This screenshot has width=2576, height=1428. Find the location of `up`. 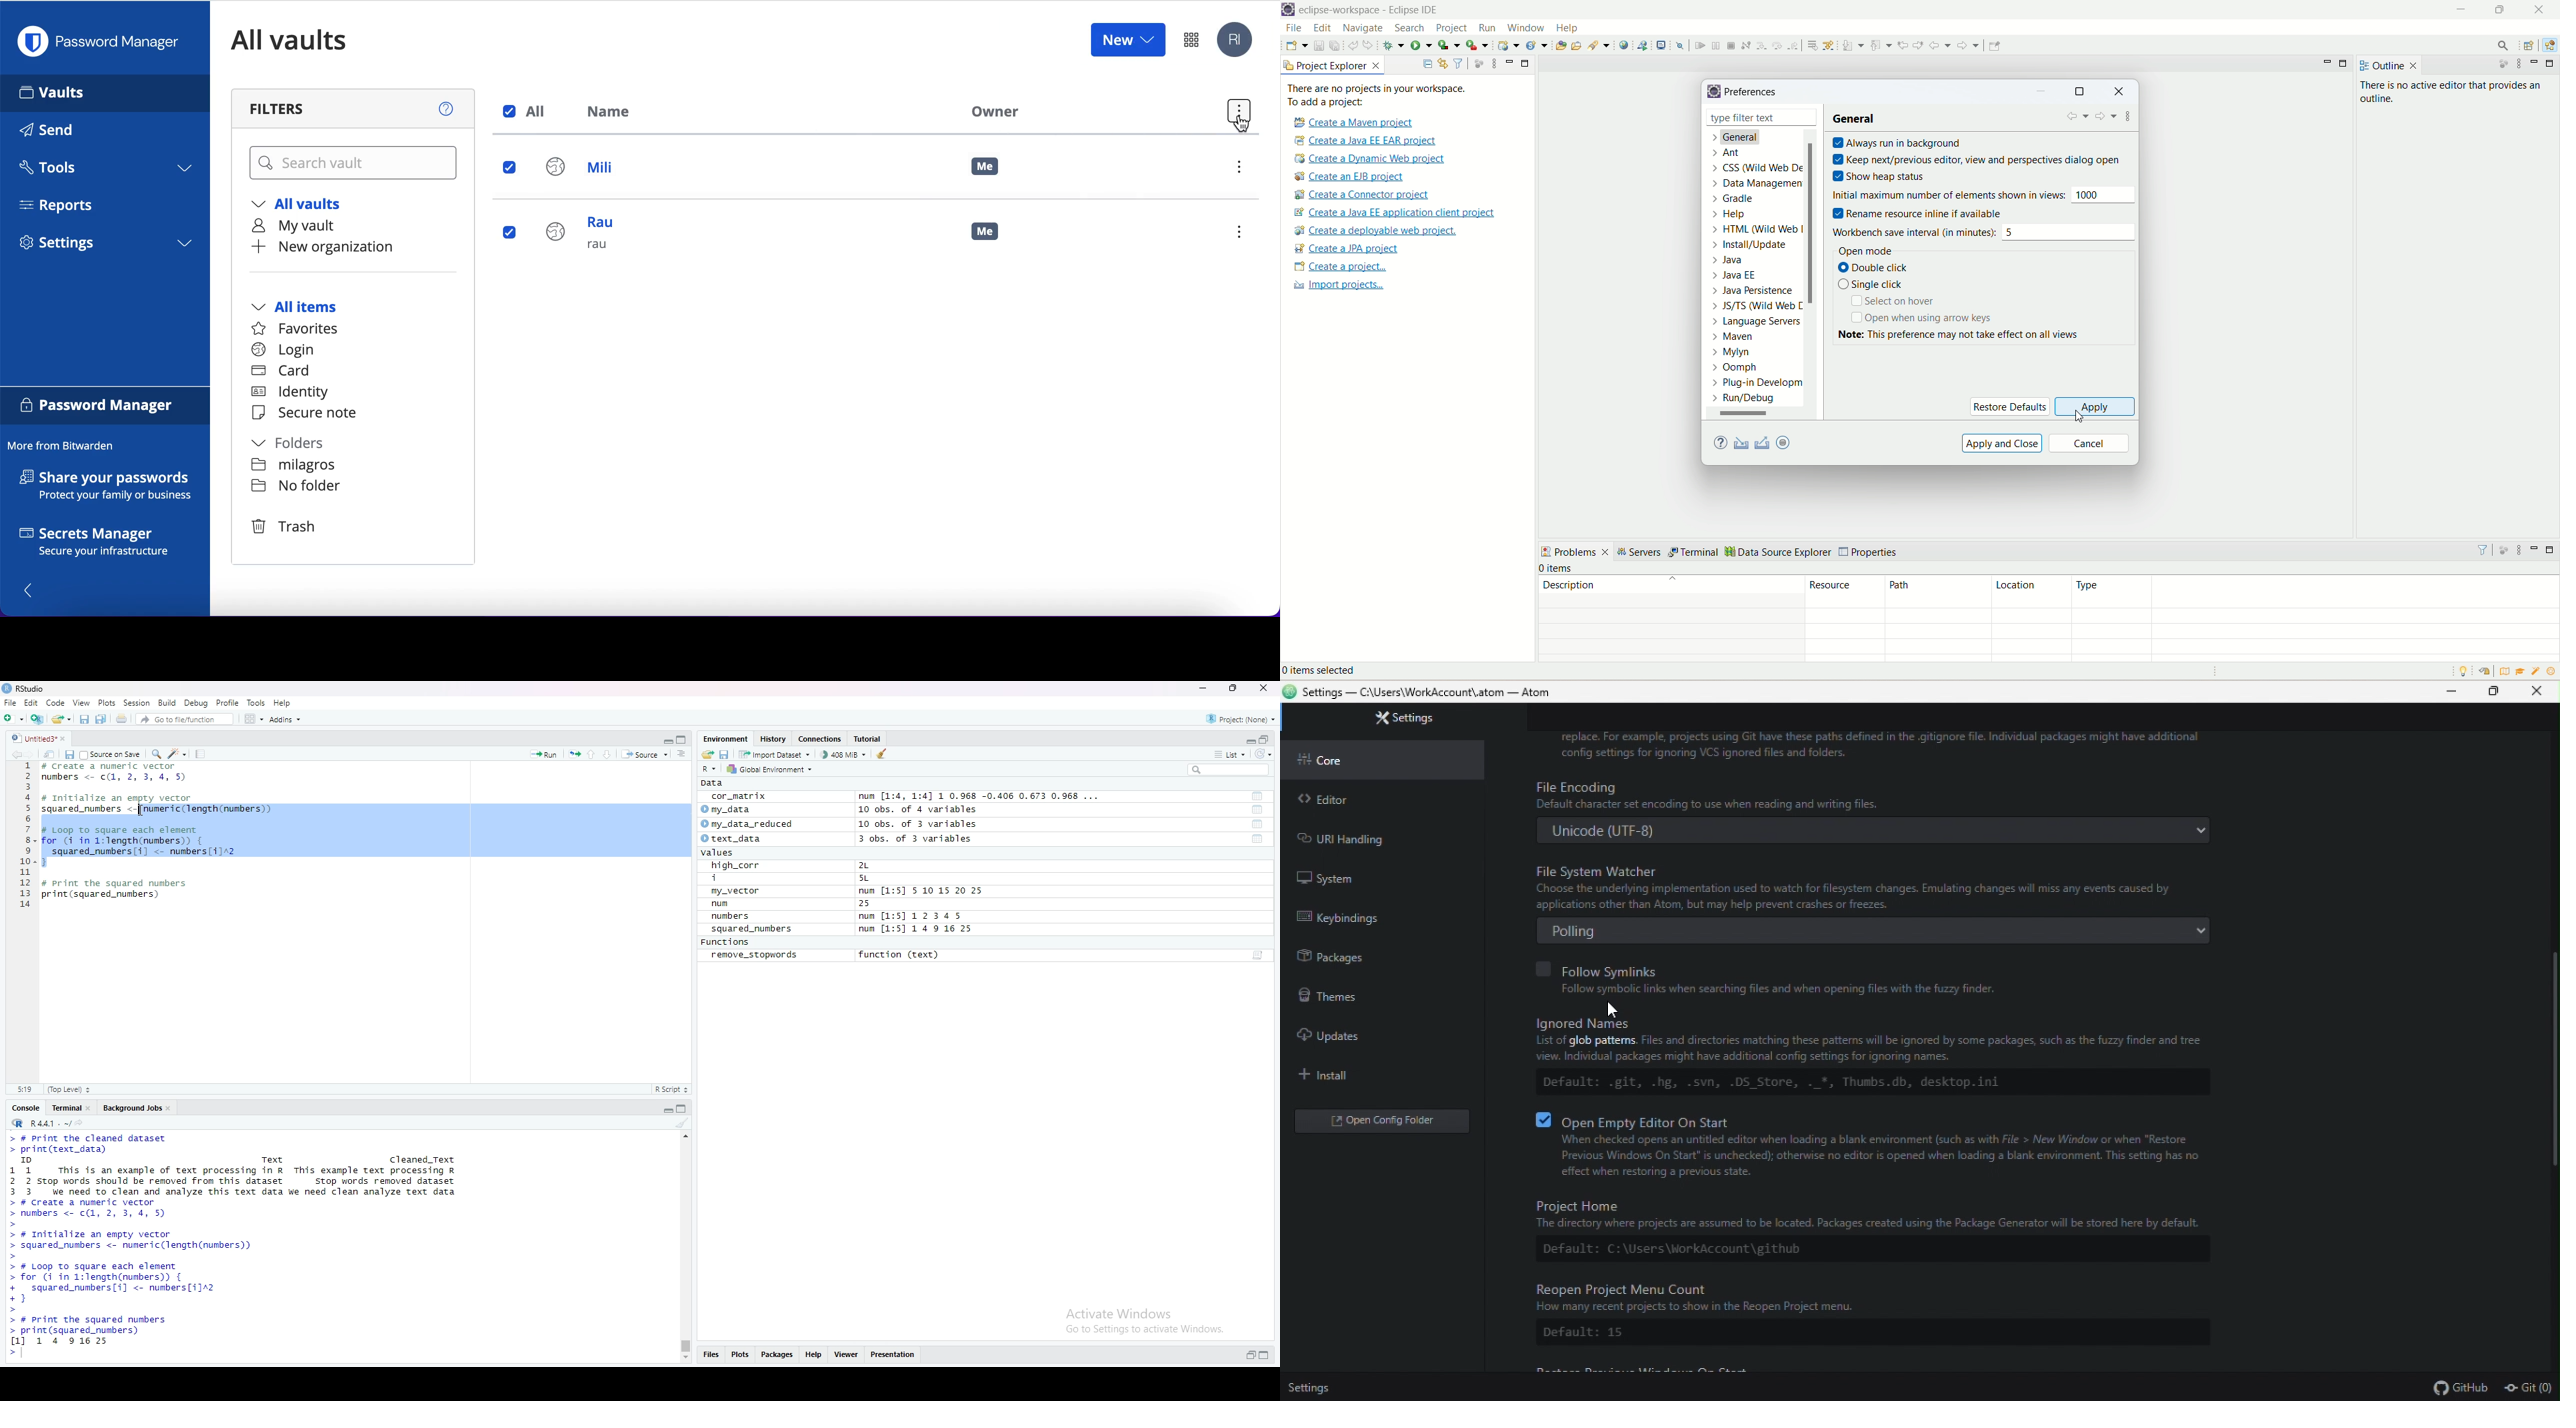

up is located at coordinates (591, 753).